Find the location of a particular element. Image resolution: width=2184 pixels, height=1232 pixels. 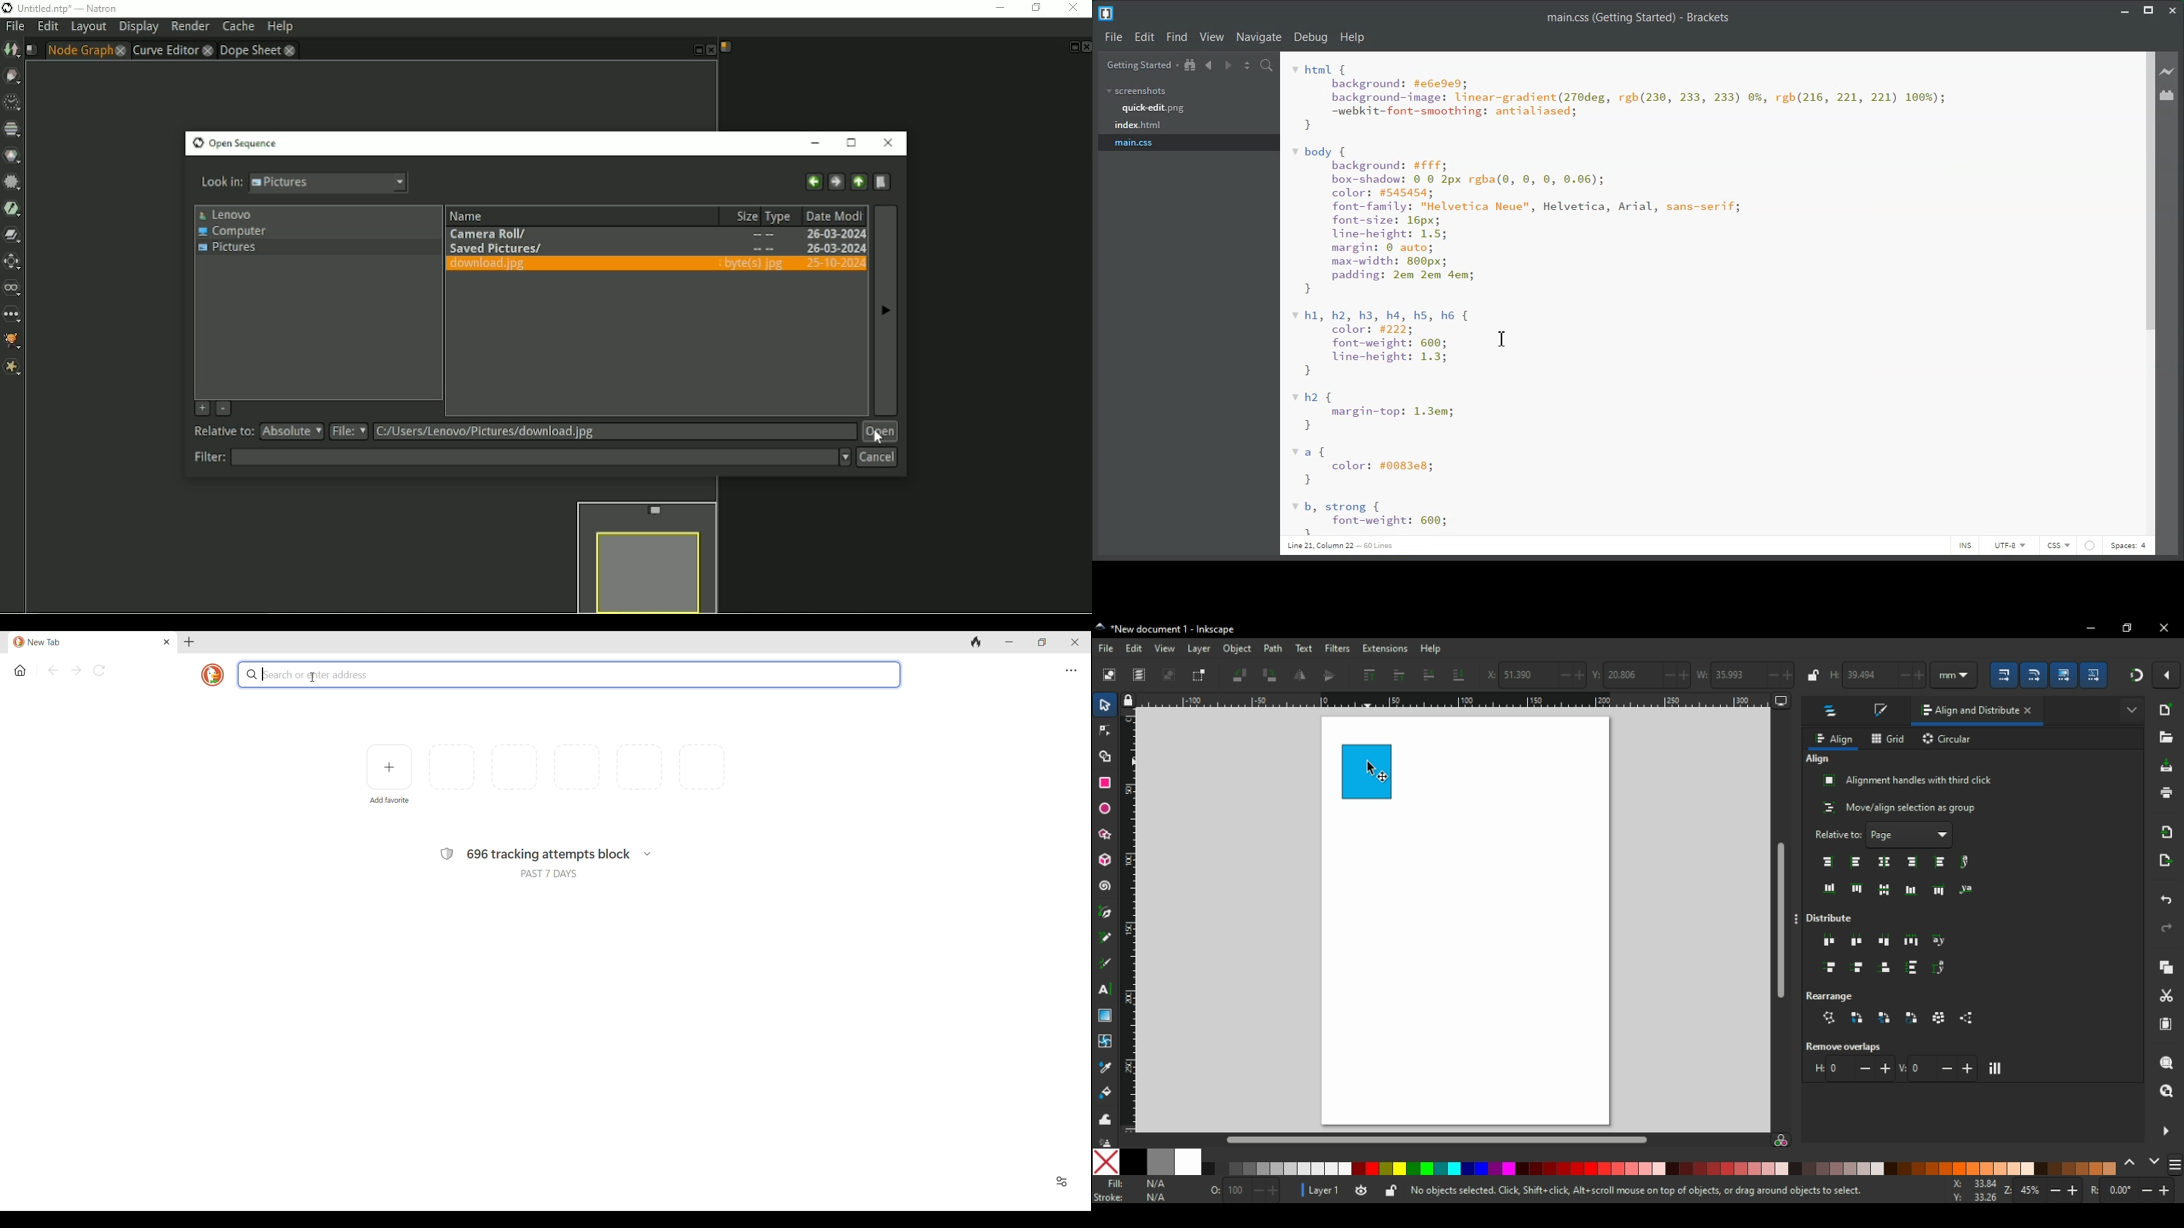

snap is located at coordinates (2135, 675).